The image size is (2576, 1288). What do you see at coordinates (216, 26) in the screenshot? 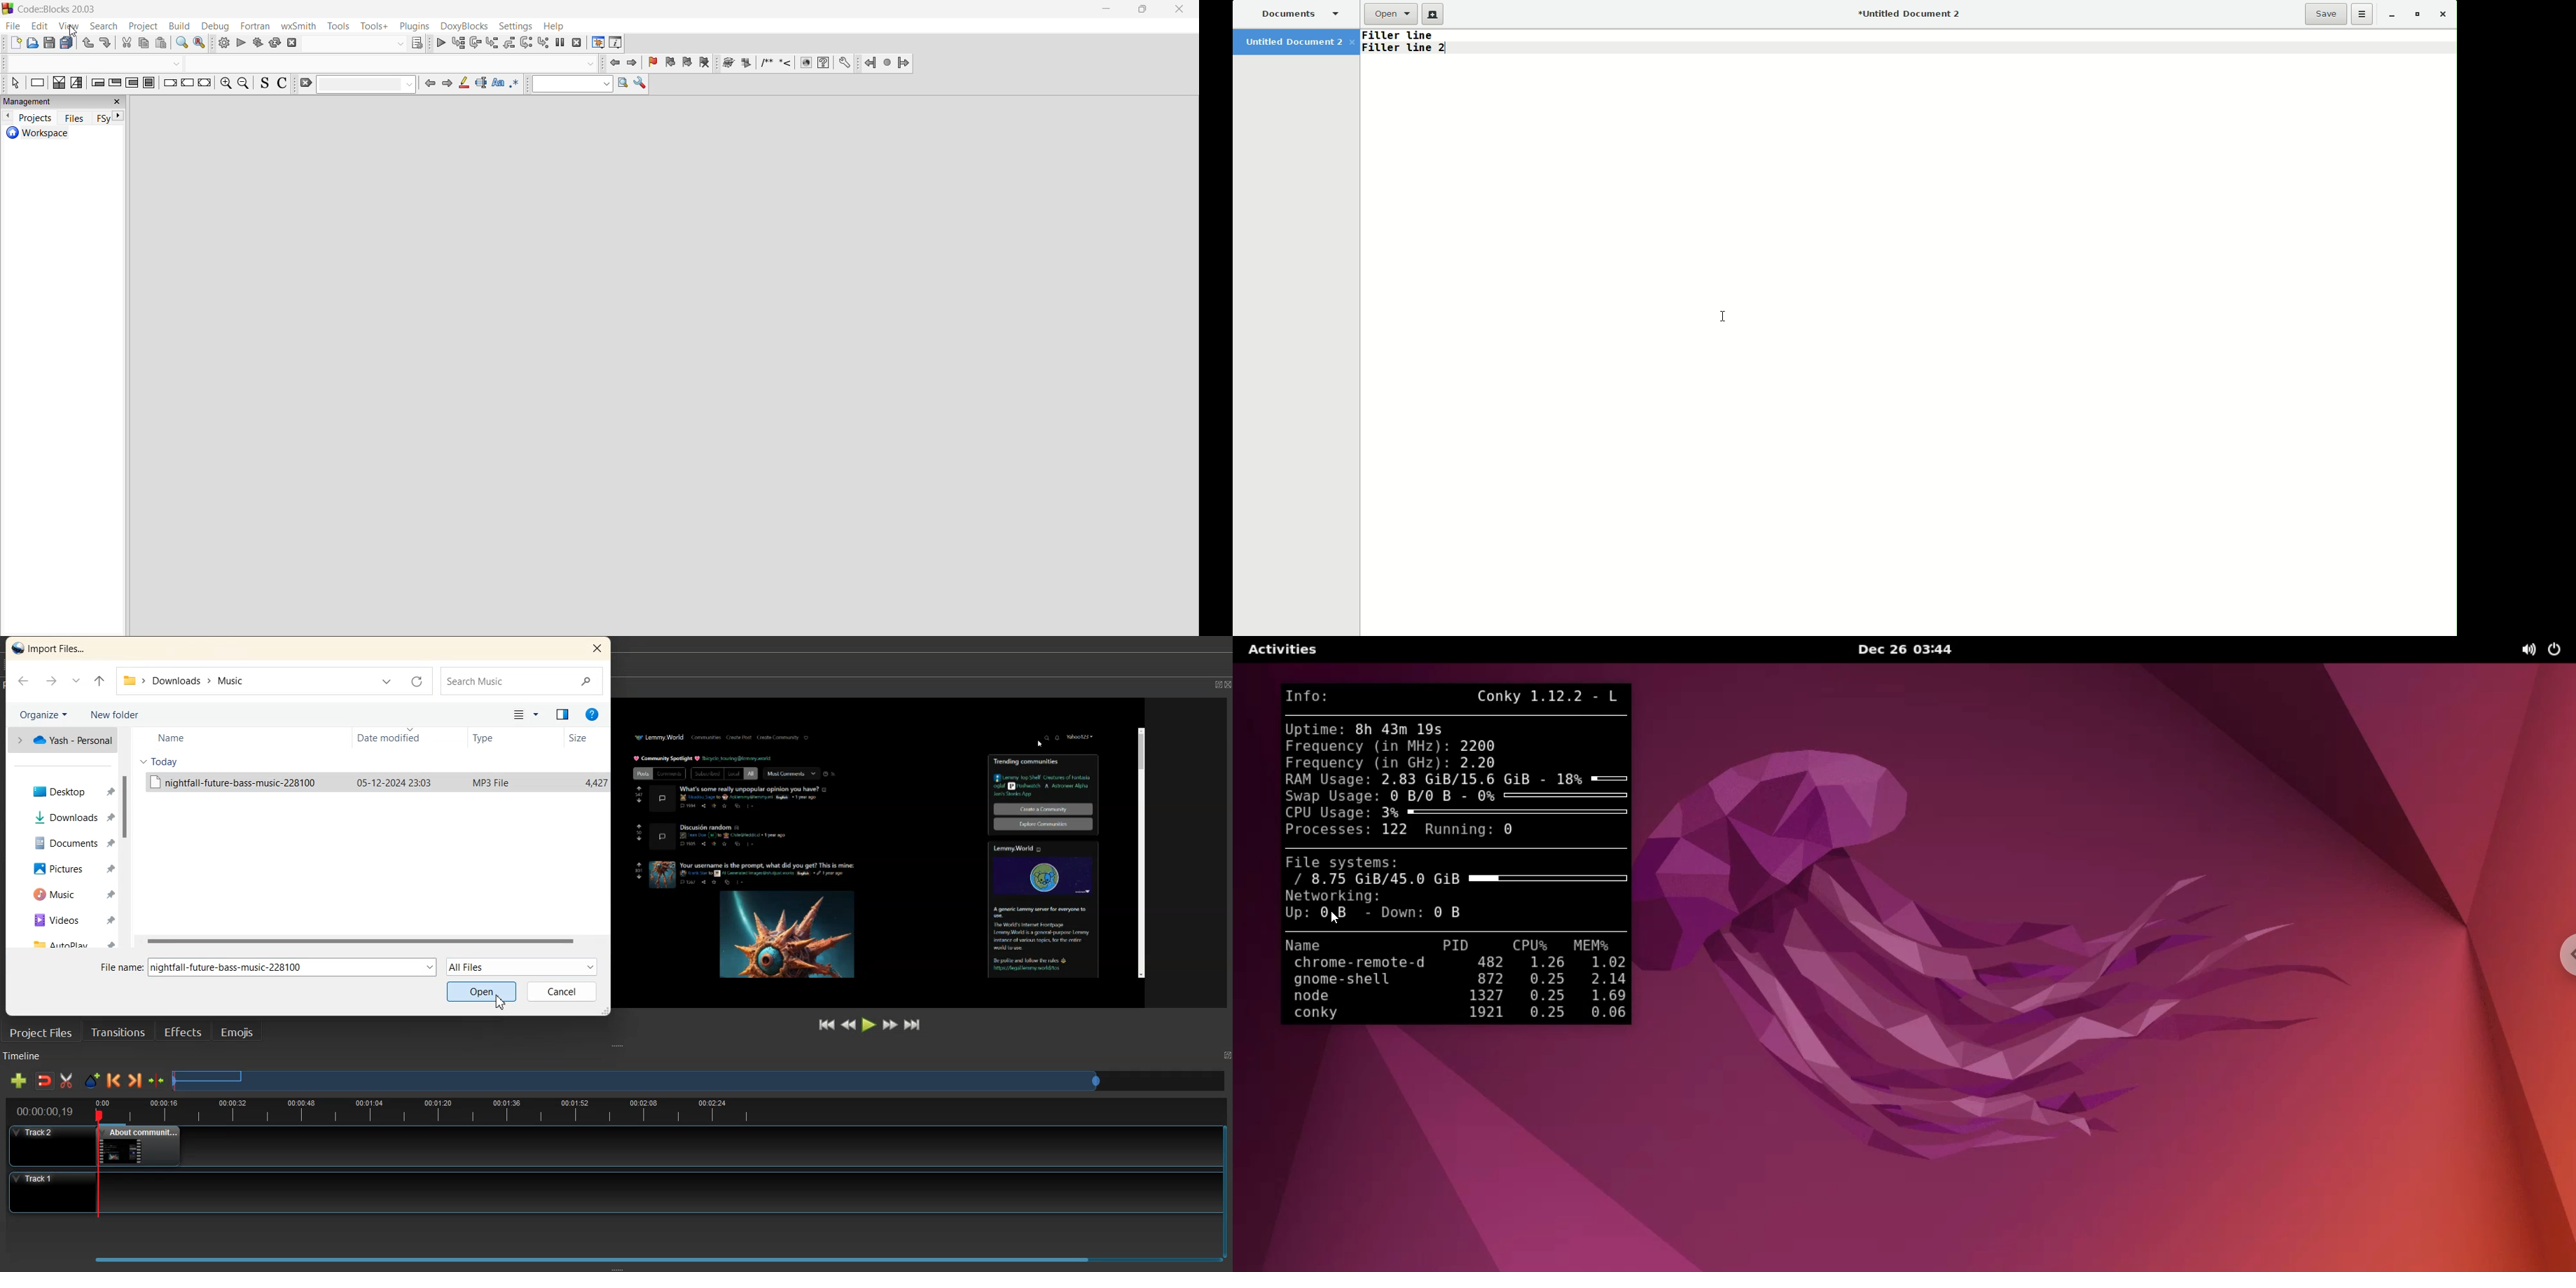
I see `debug` at bounding box center [216, 26].